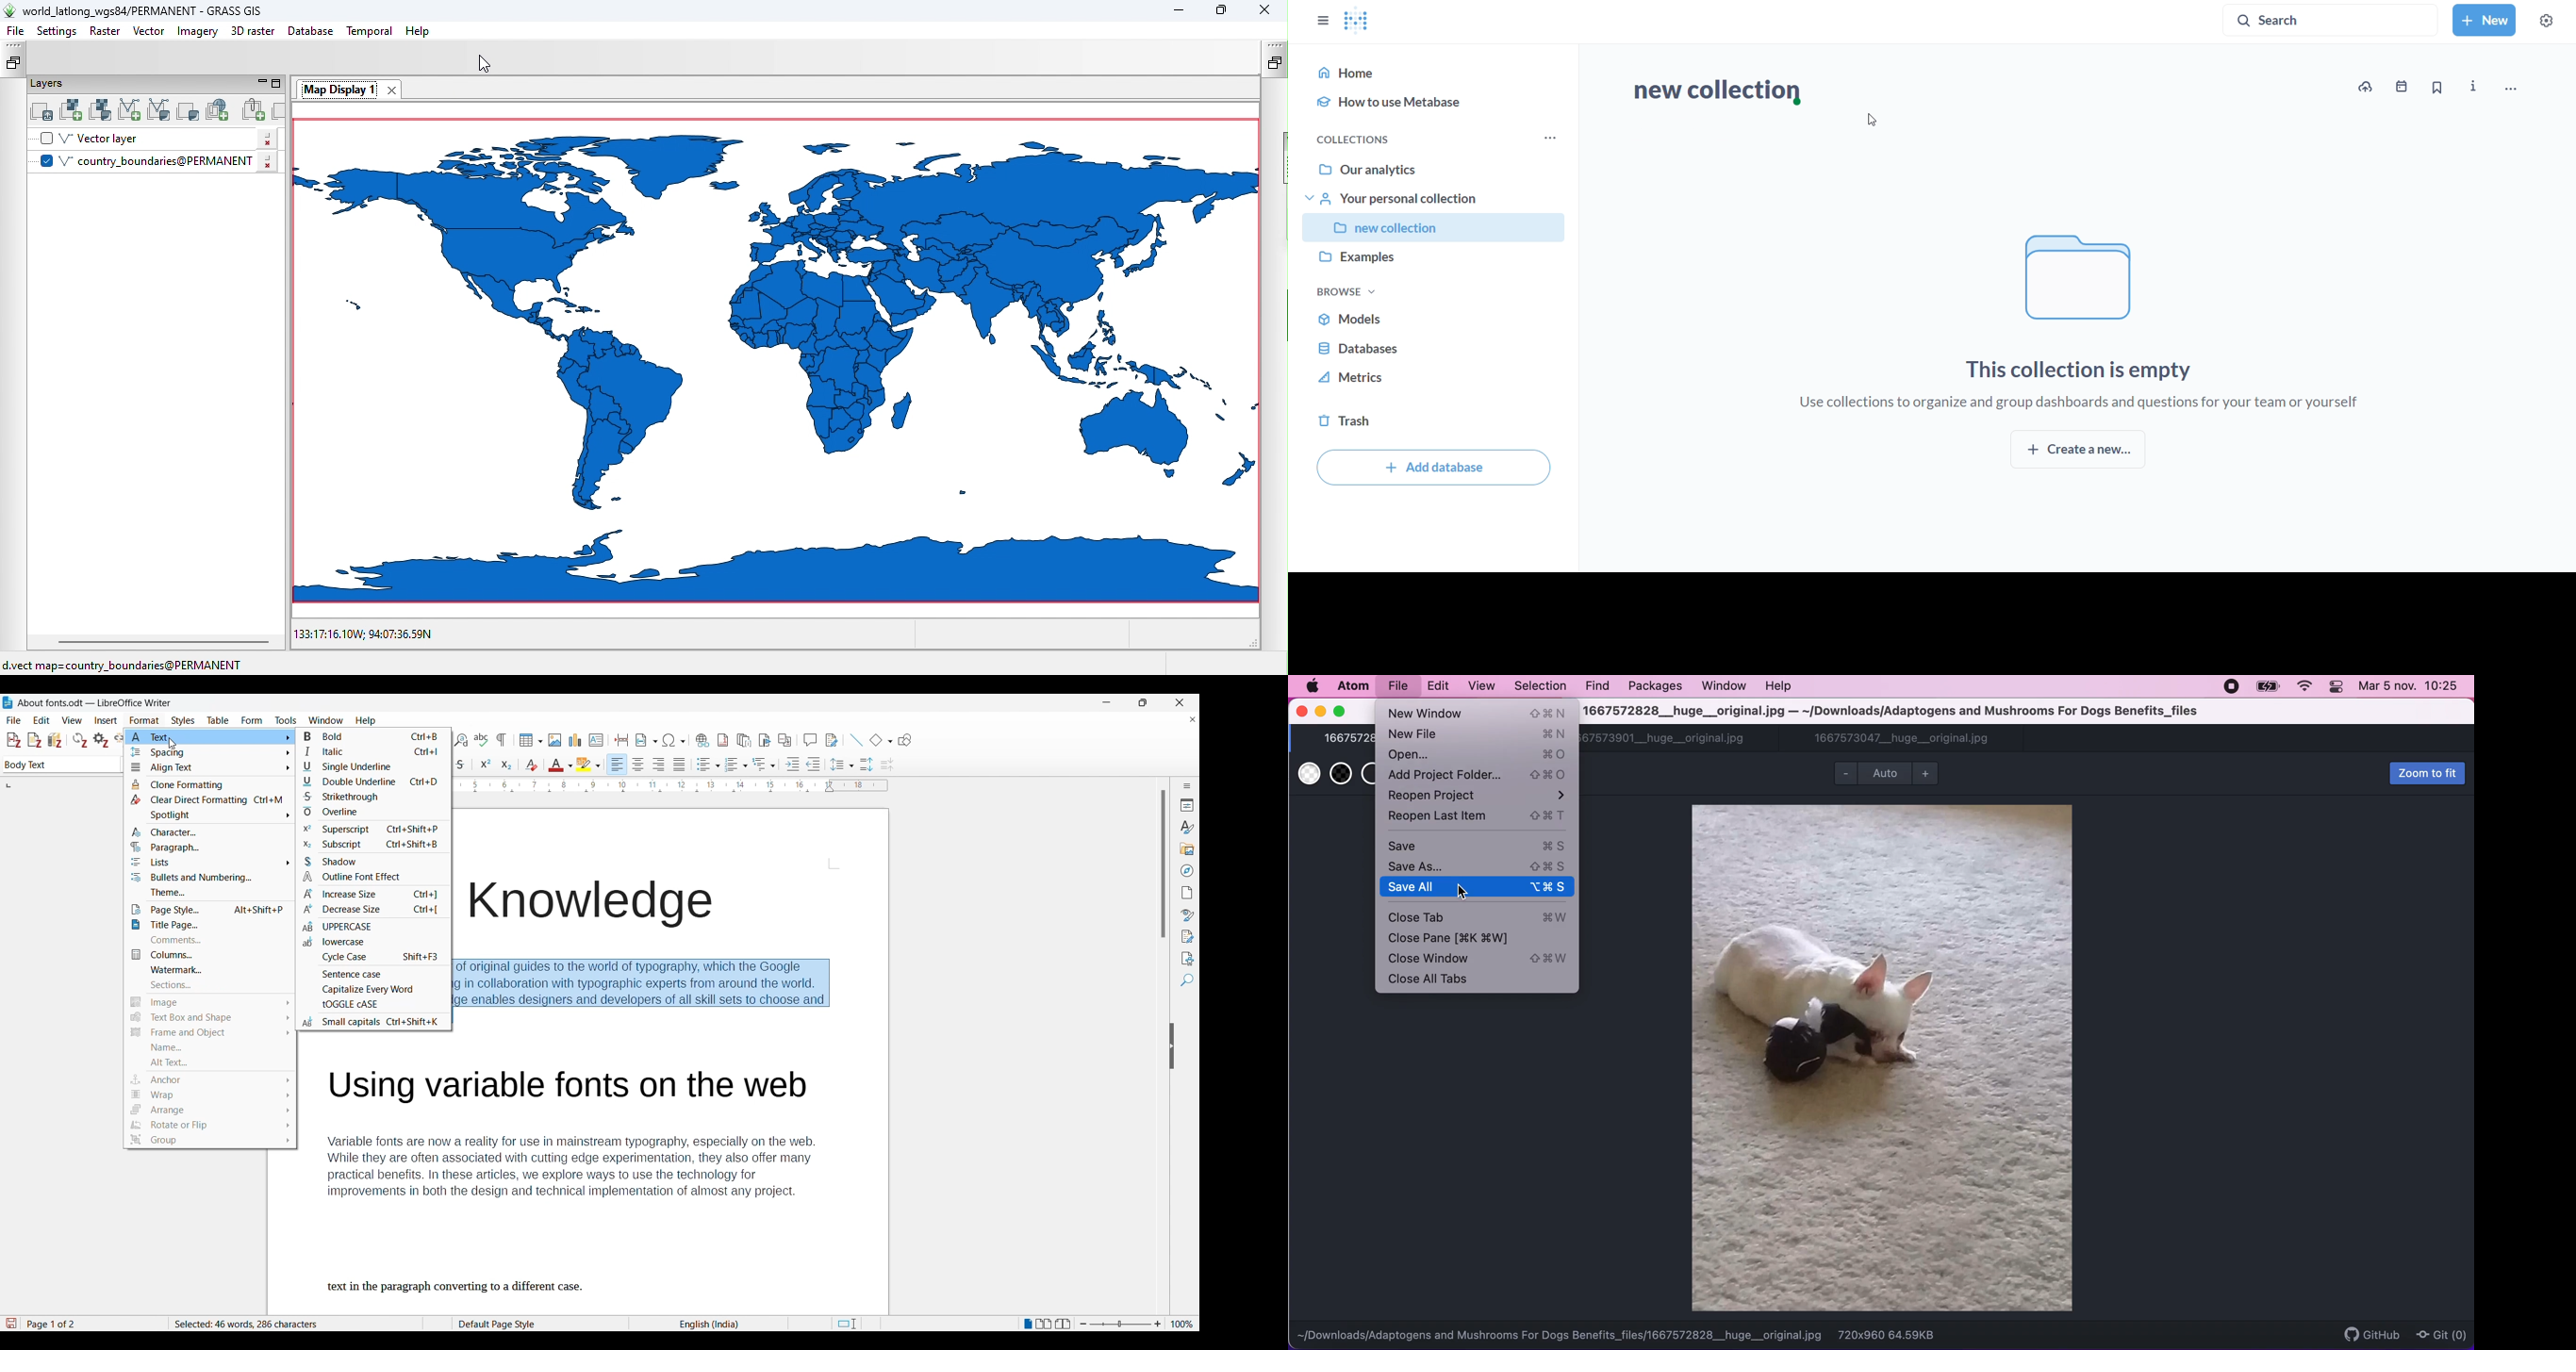 The height and width of the screenshot is (1372, 2576). Describe the element at coordinates (596, 740) in the screenshot. I see `Insert text box` at that location.